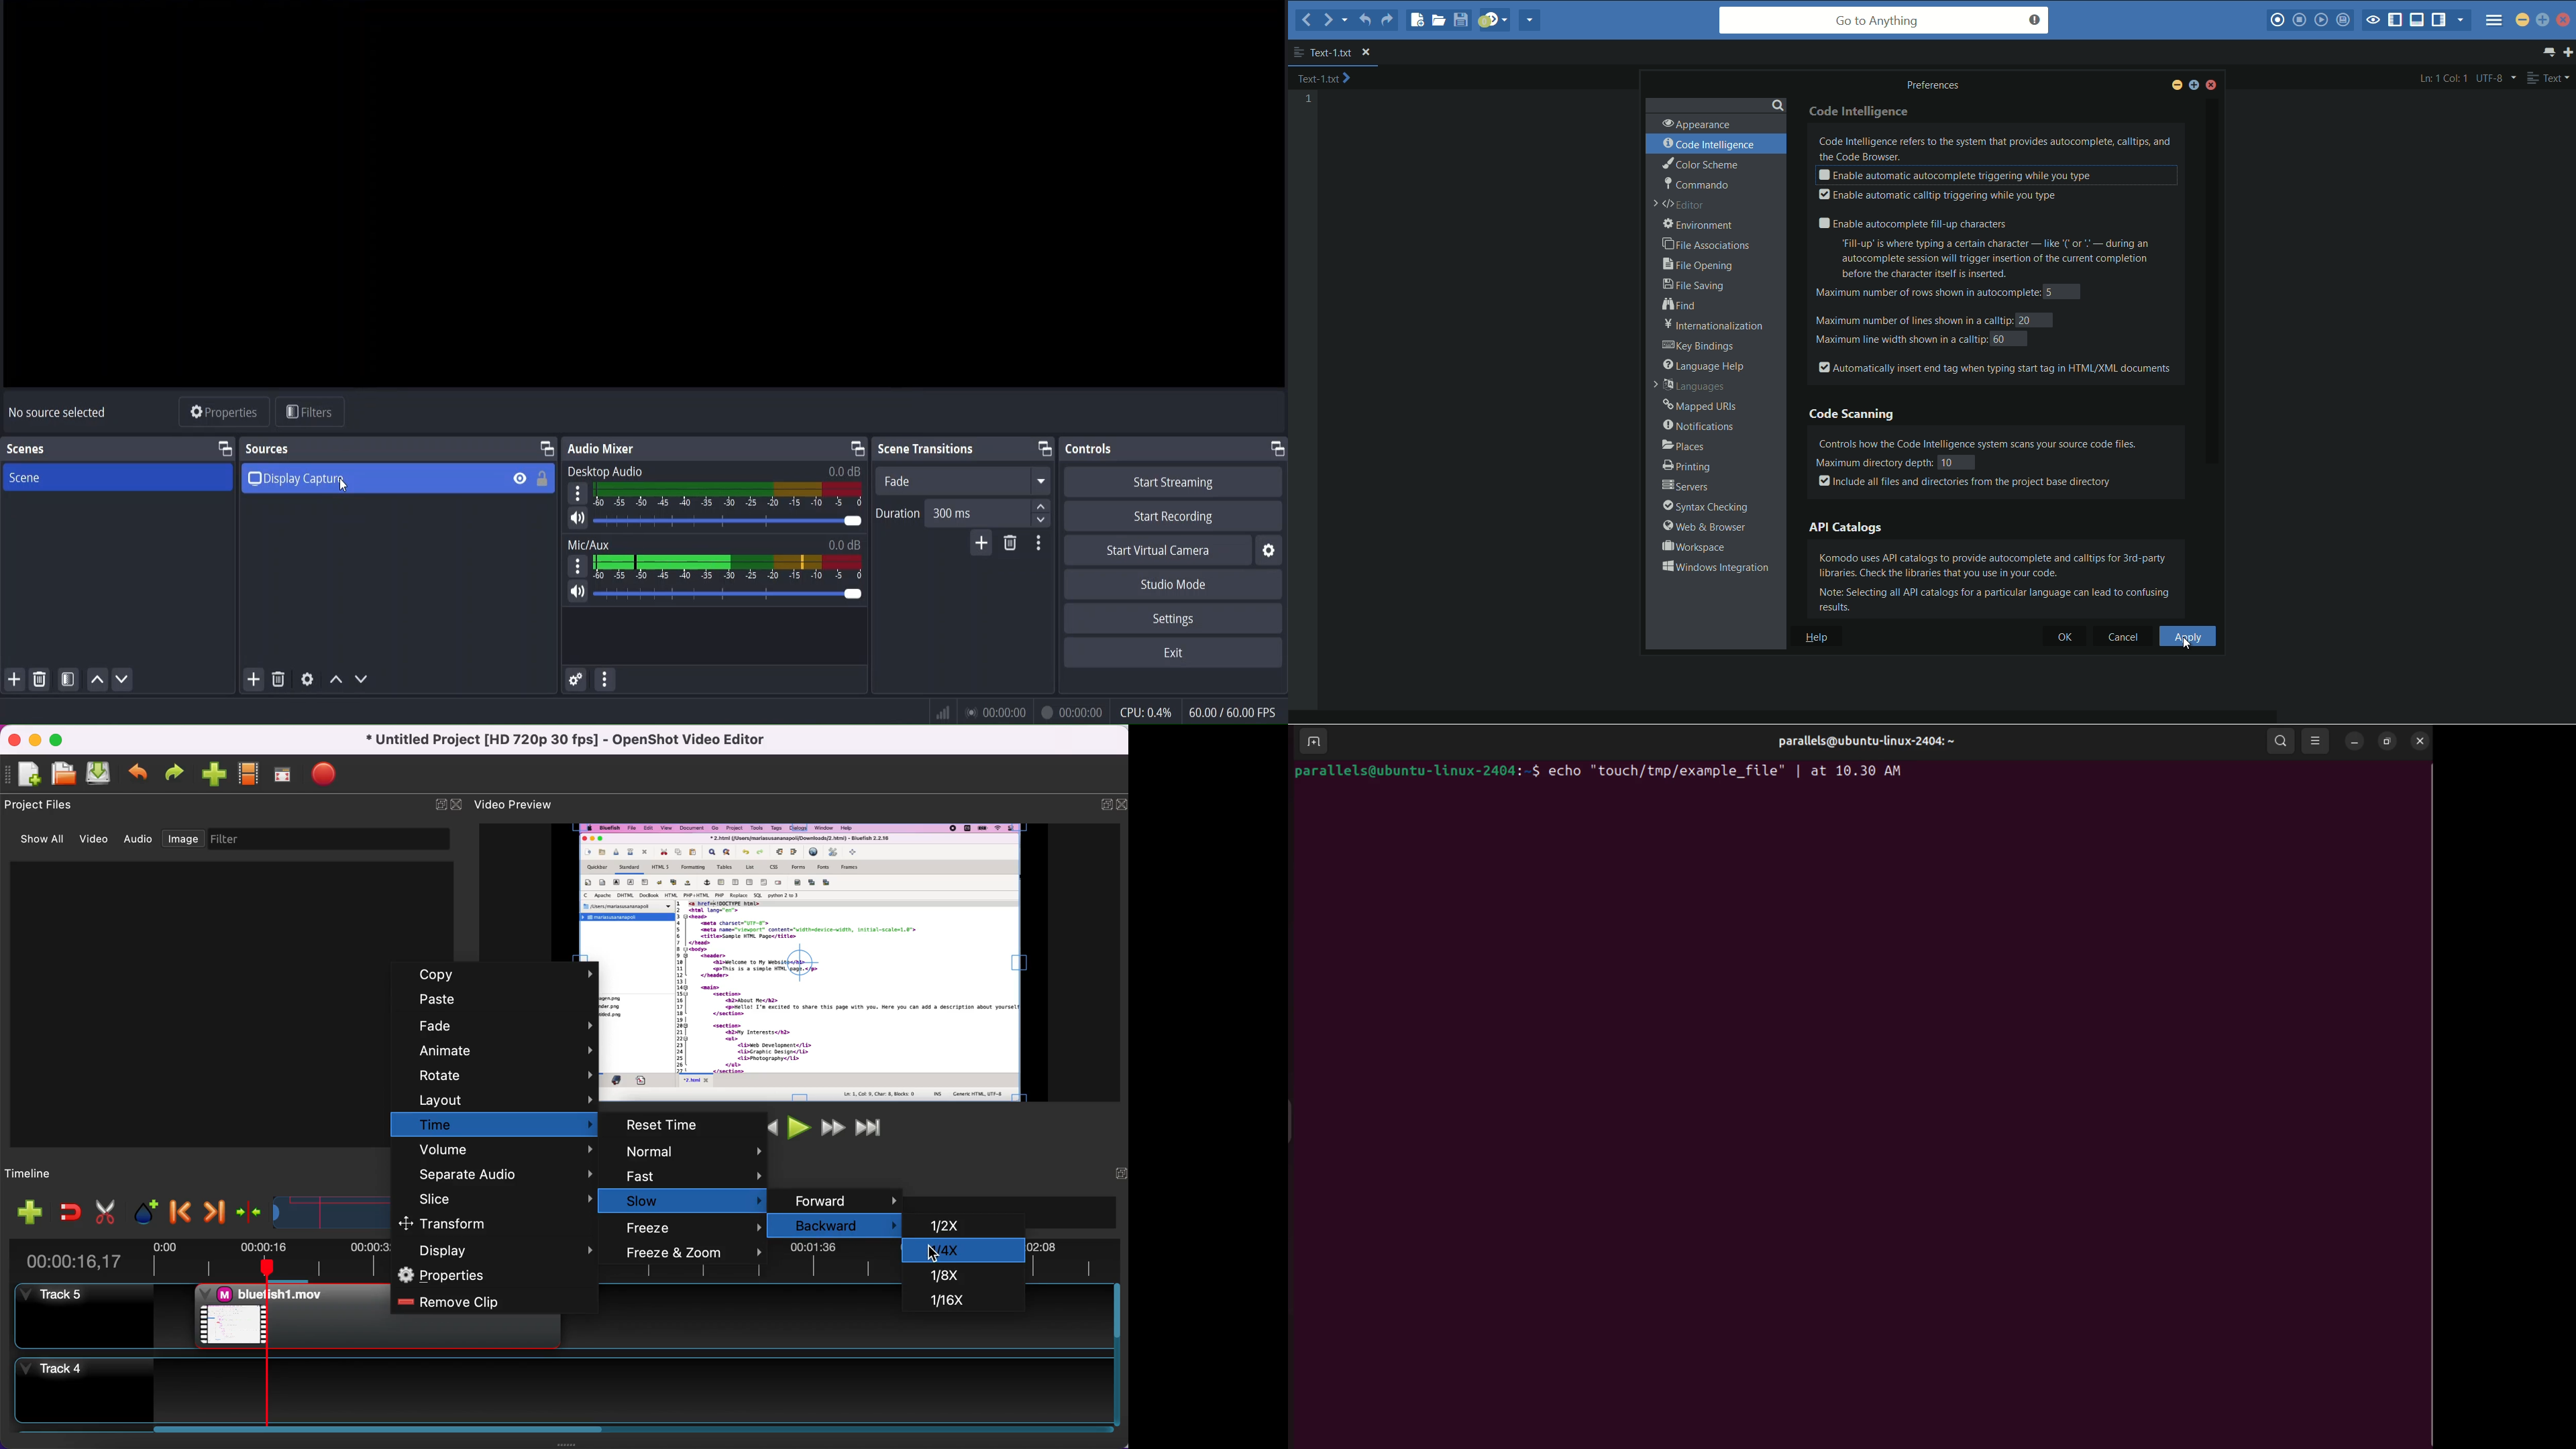 The height and width of the screenshot is (1456, 2576). Describe the element at coordinates (289, 1316) in the screenshot. I see `video clip` at that location.